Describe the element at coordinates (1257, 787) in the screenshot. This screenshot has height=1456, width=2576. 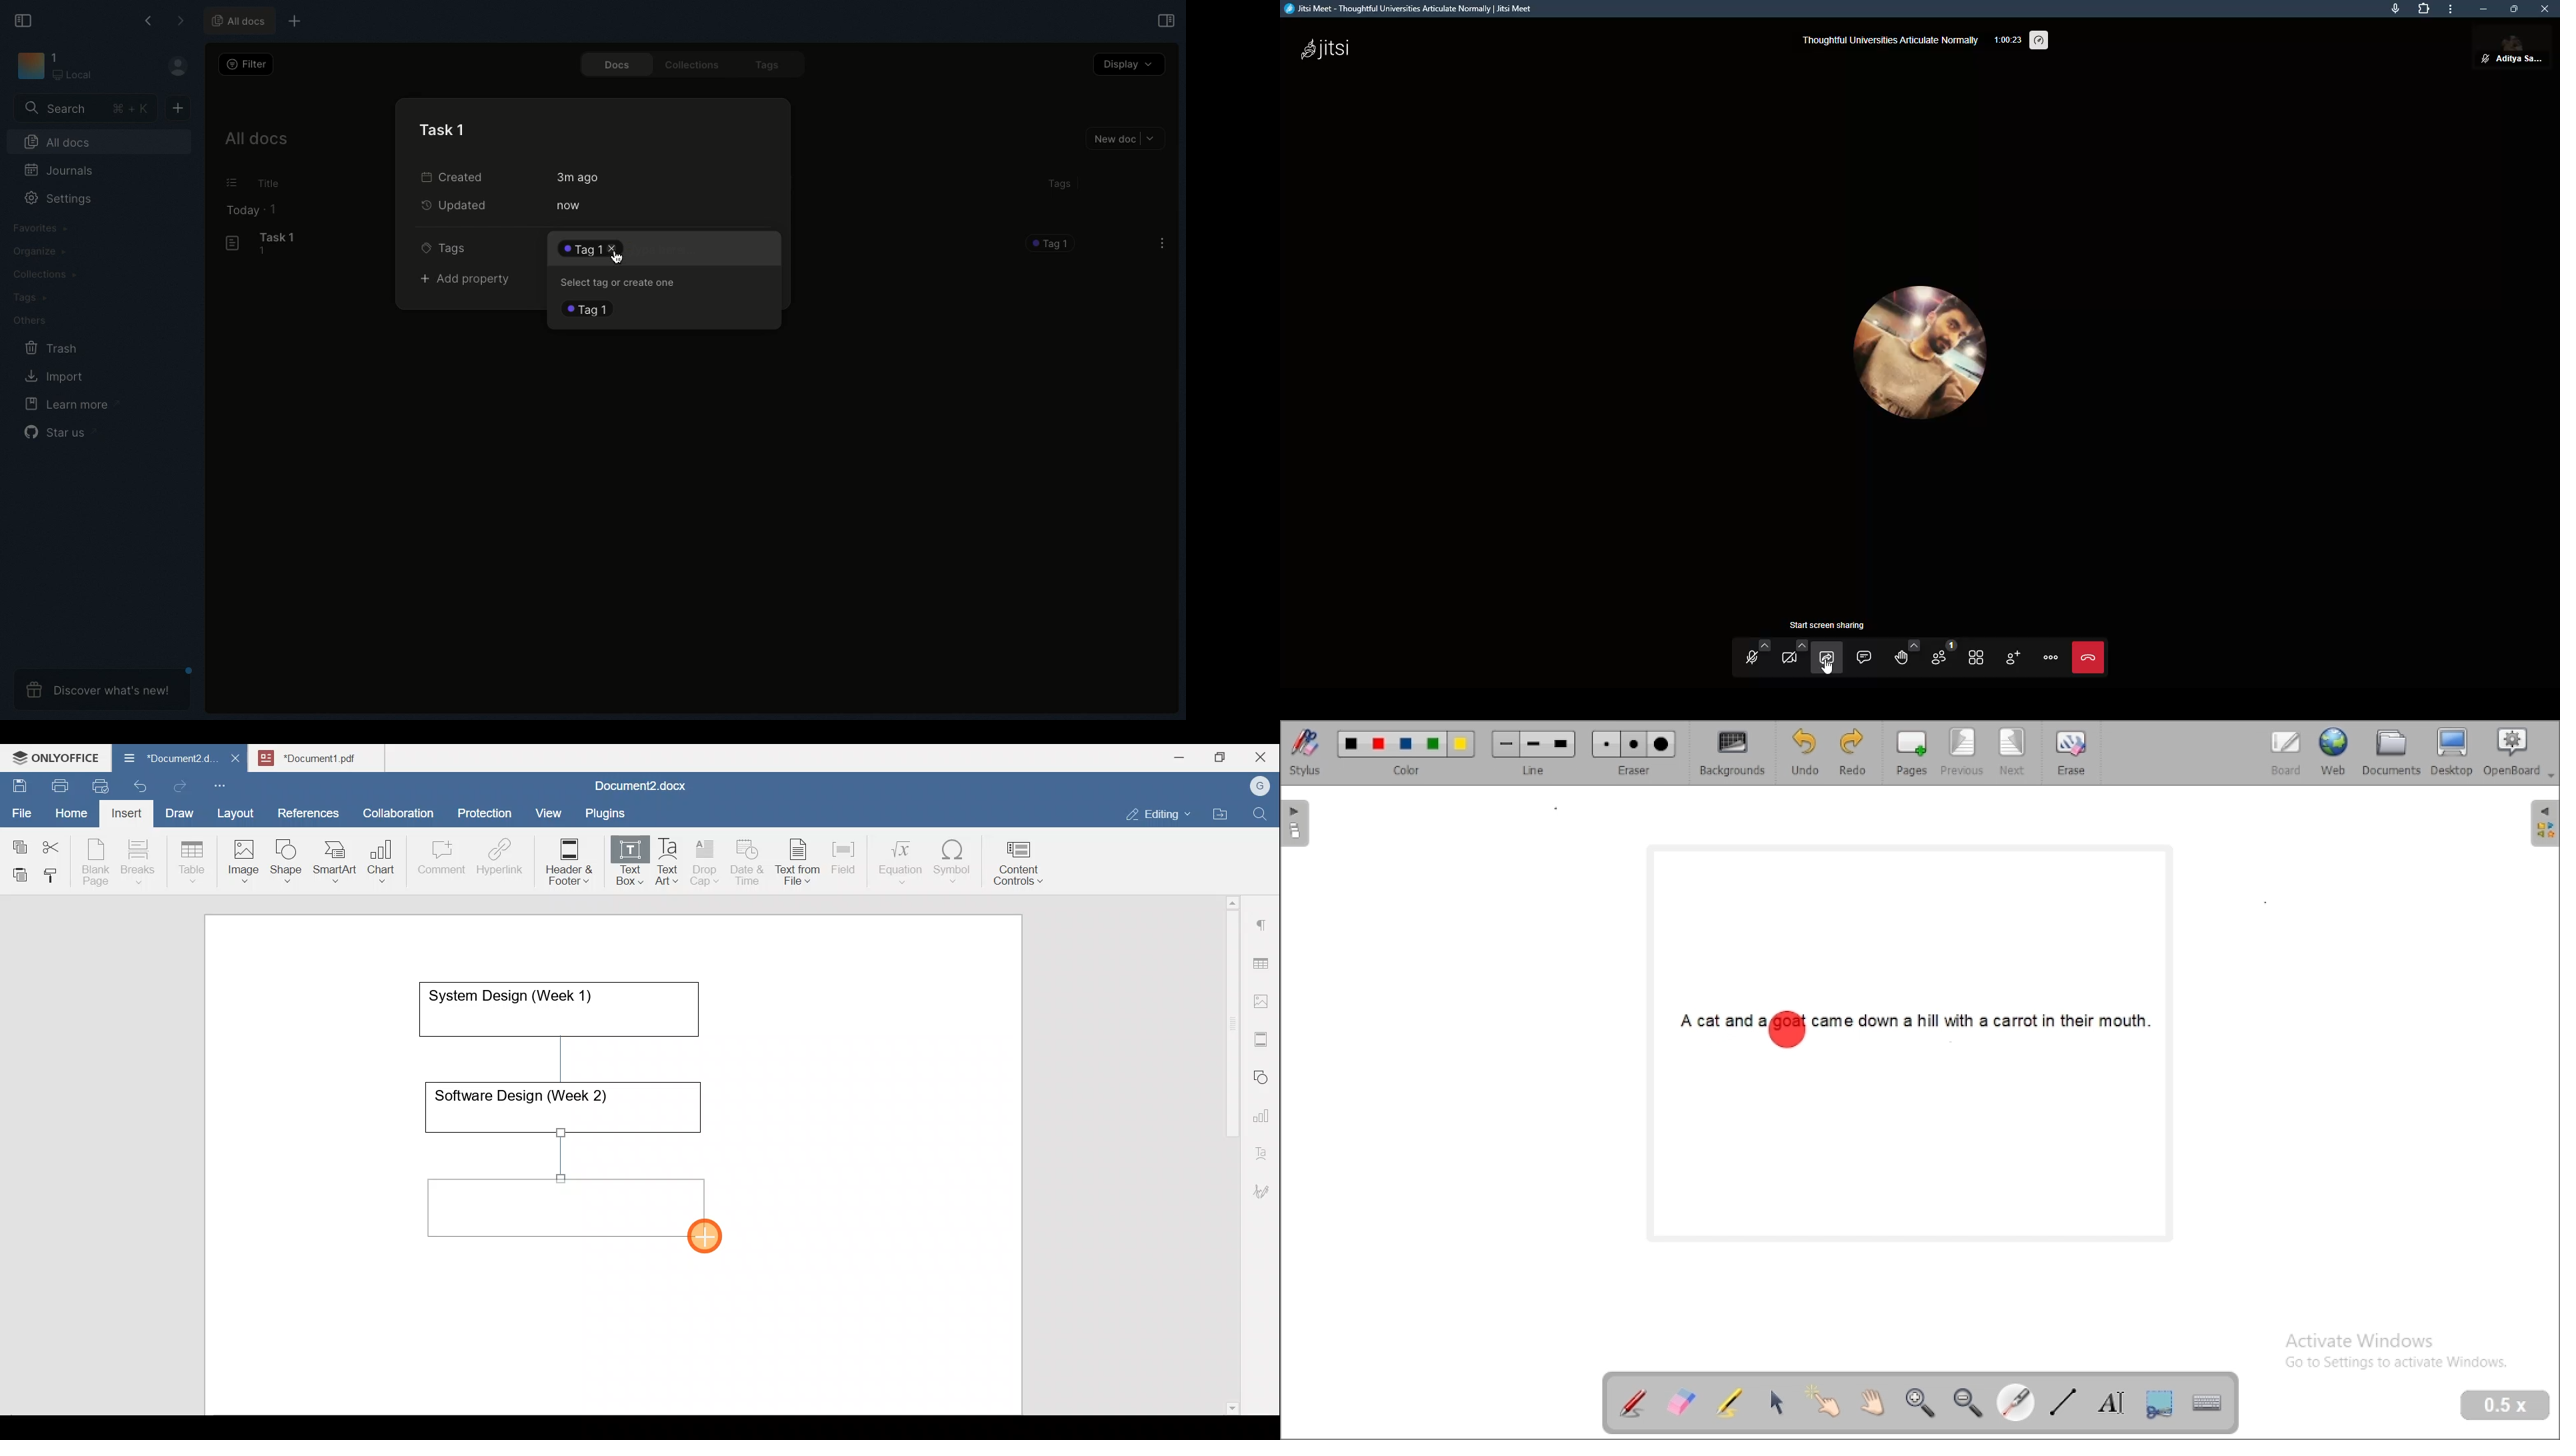
I see `Account name` at that location.